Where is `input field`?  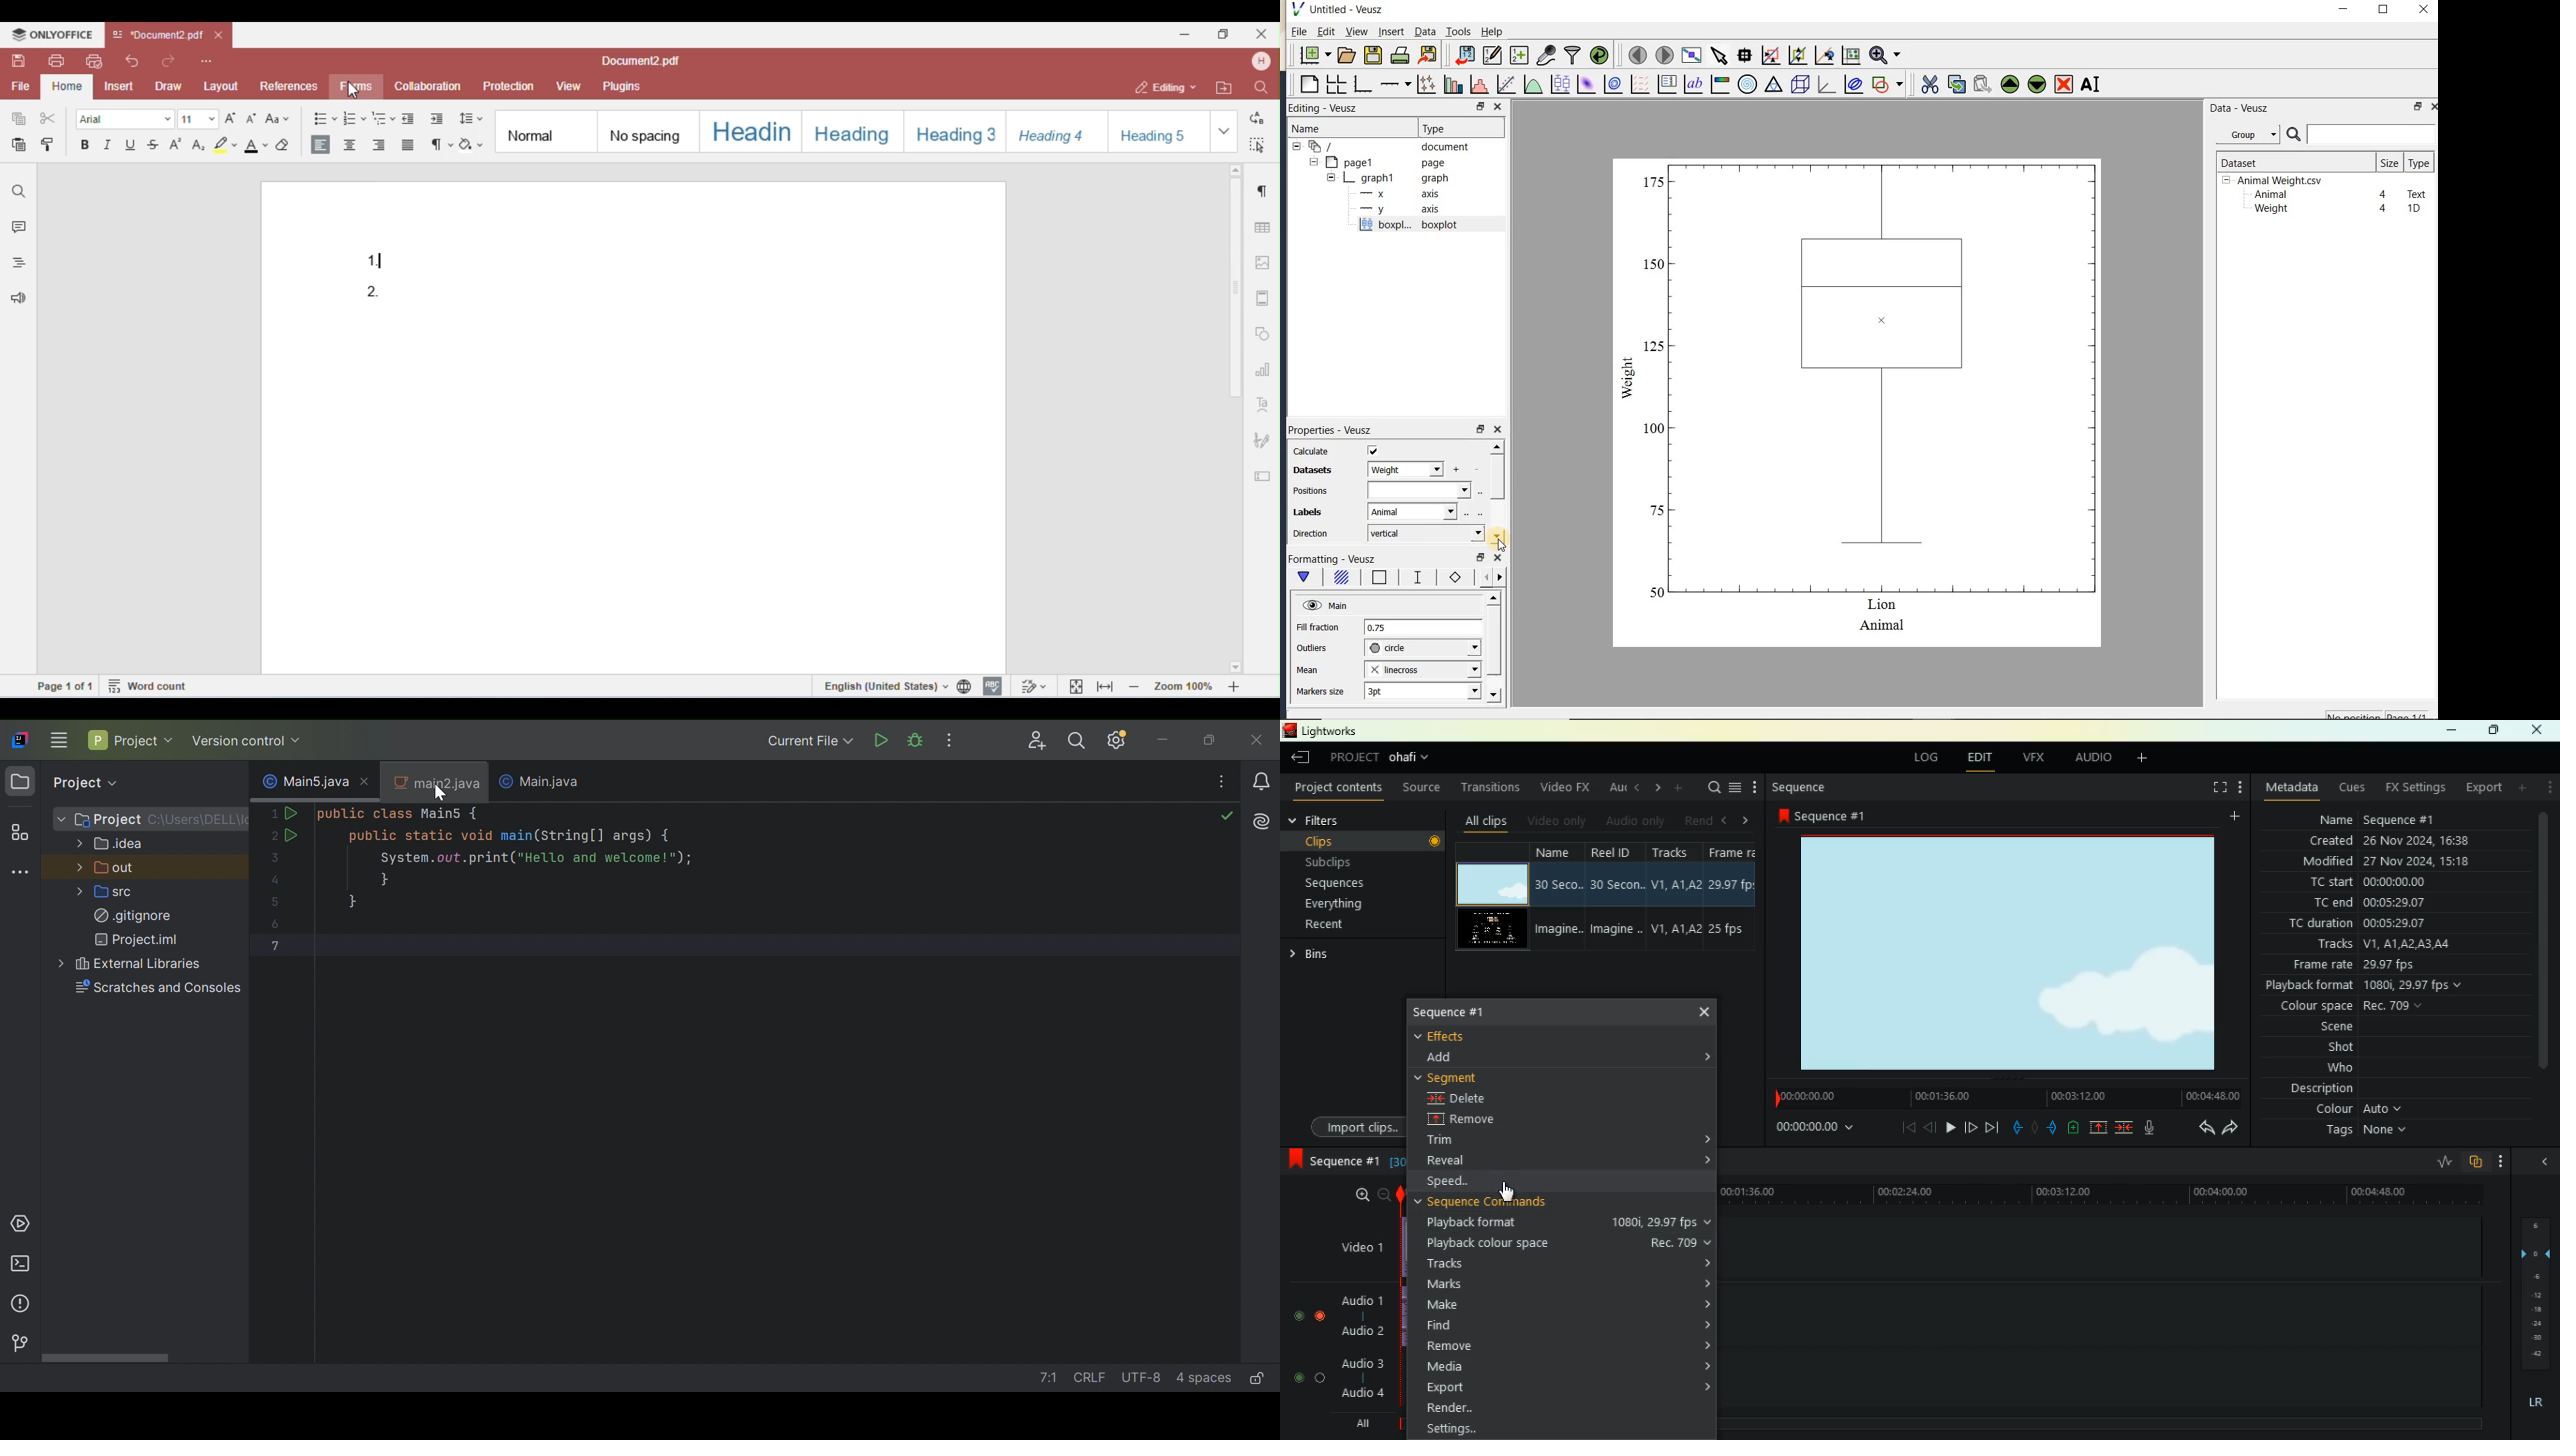 input field is located at coordinates (1414, 511).